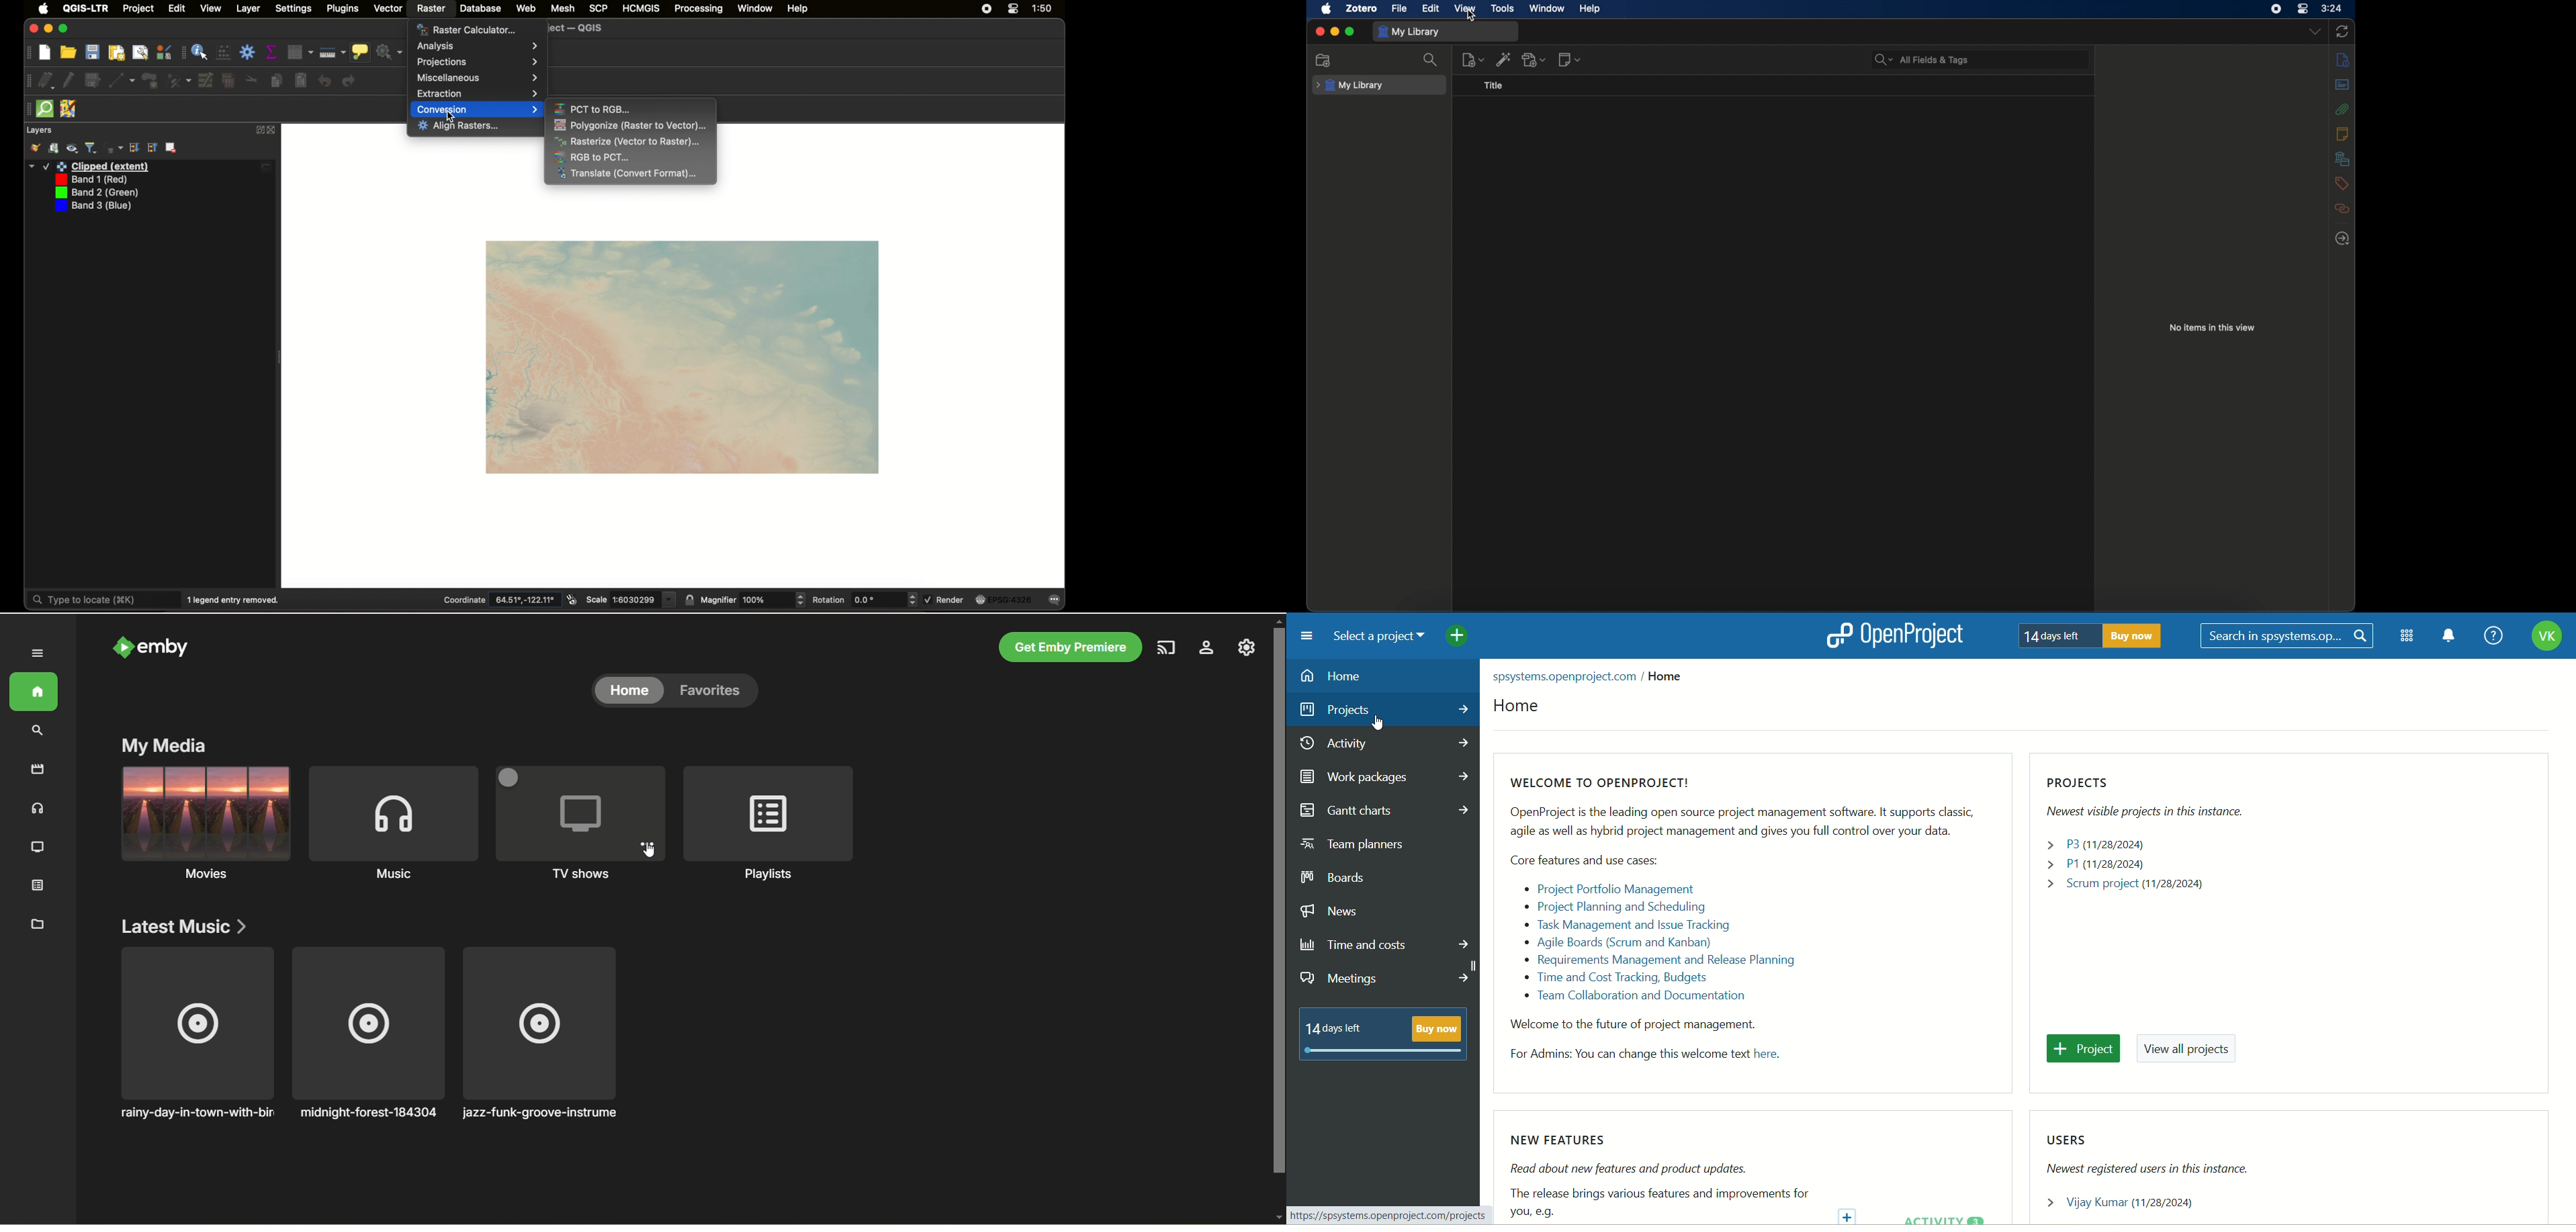 The width and height of the screenshot is (2576, 1232). Describe the element at coordinates (92, 206) in the screenshot. I see `band 3` at that location.